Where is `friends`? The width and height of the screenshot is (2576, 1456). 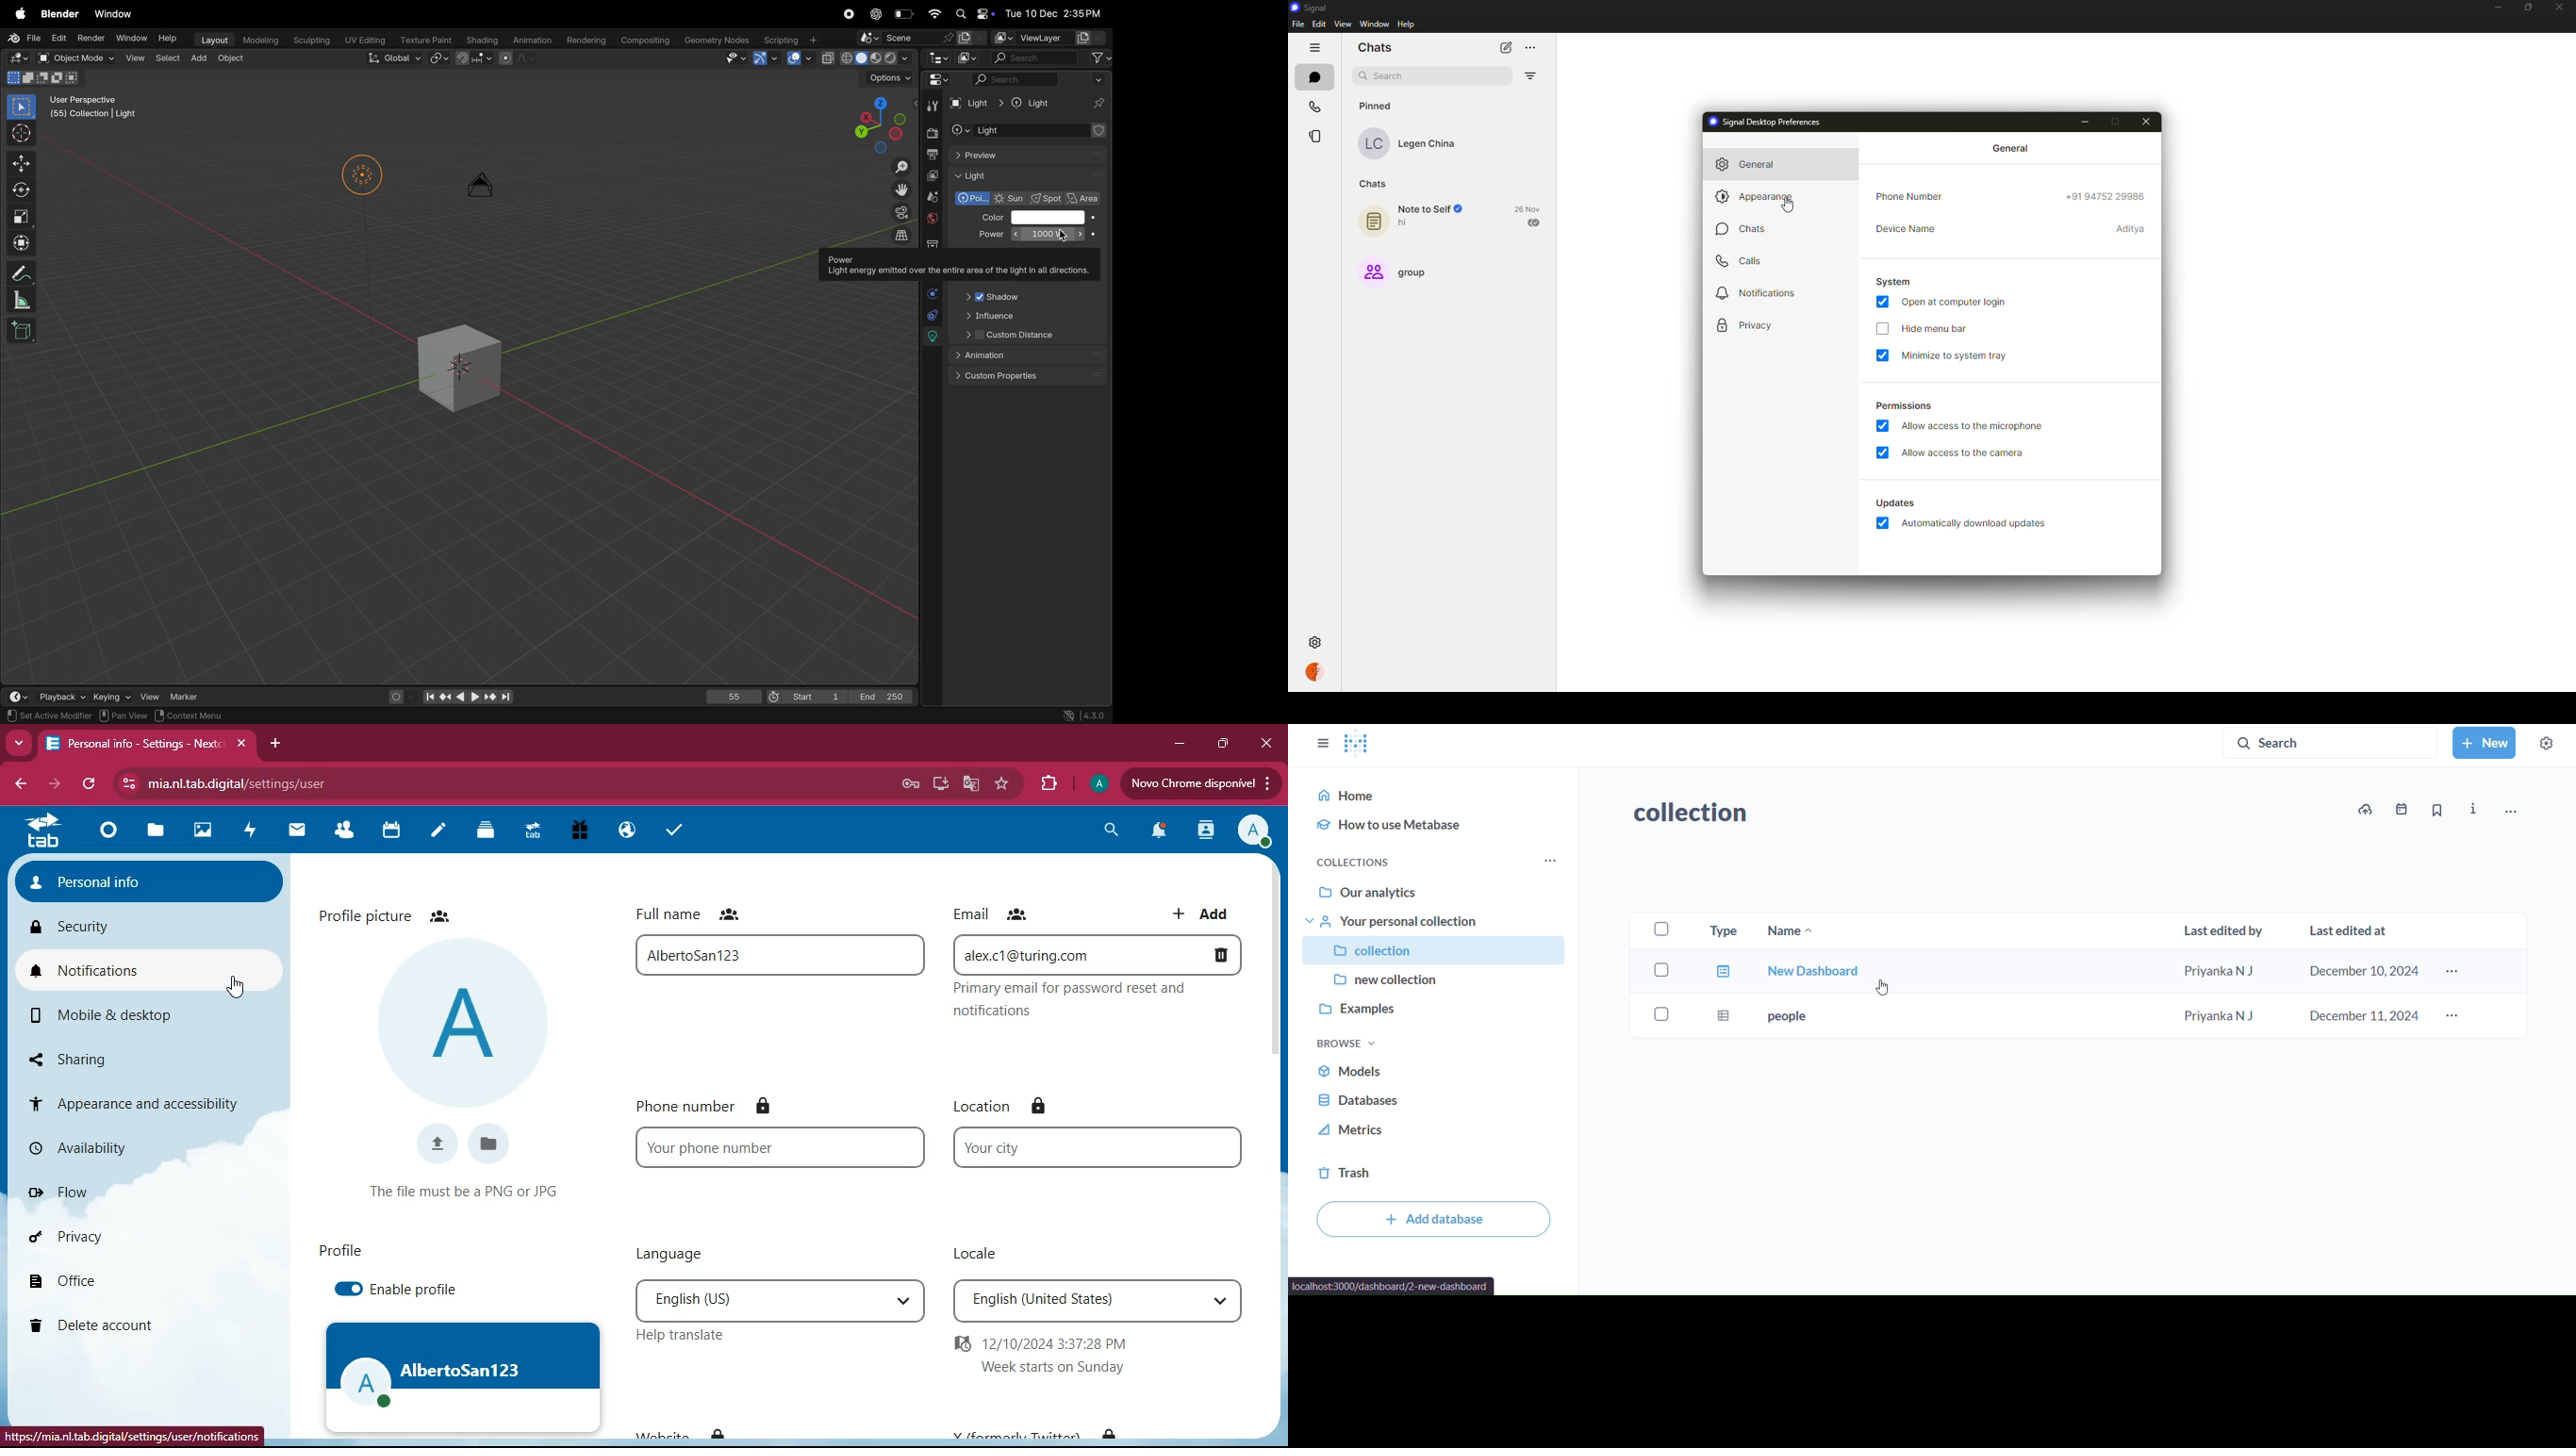 friends is located at coordinates (340, 831).